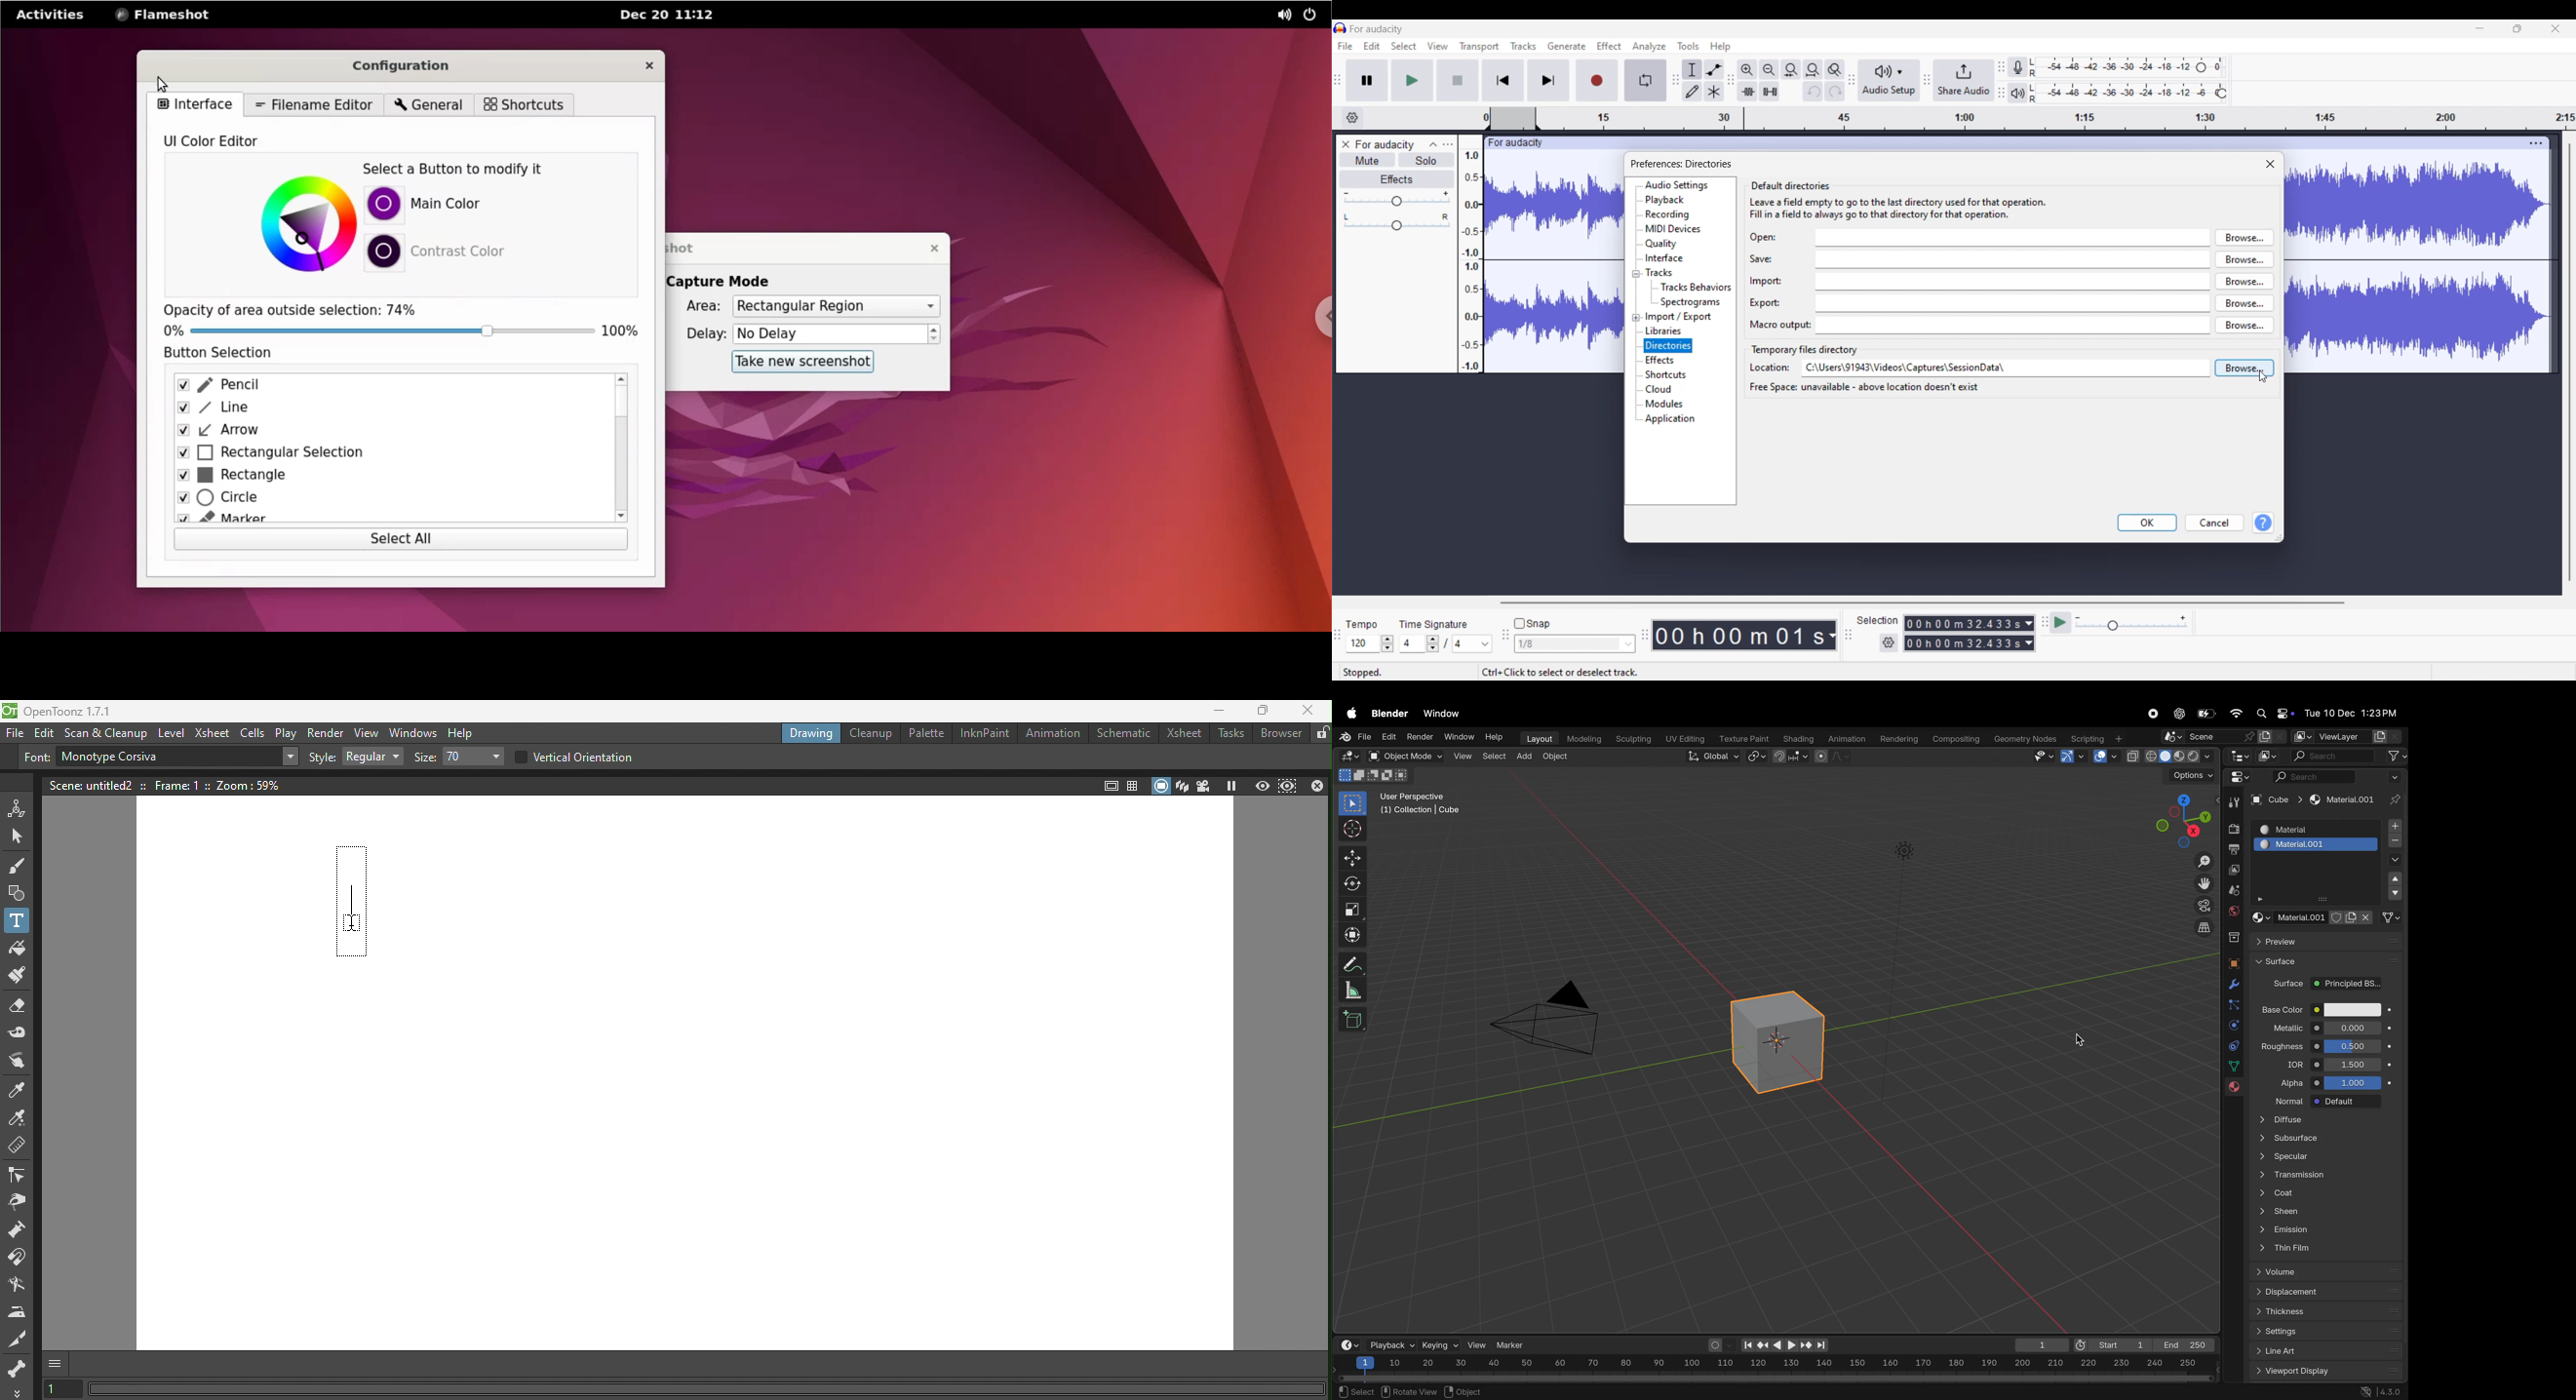 Image resolution: width=2576 pixels, height=1400 pixels. What do you see at coordinates (651, 65) in the screenshot?
I see `close configuration` at bounding box center [651, 65].